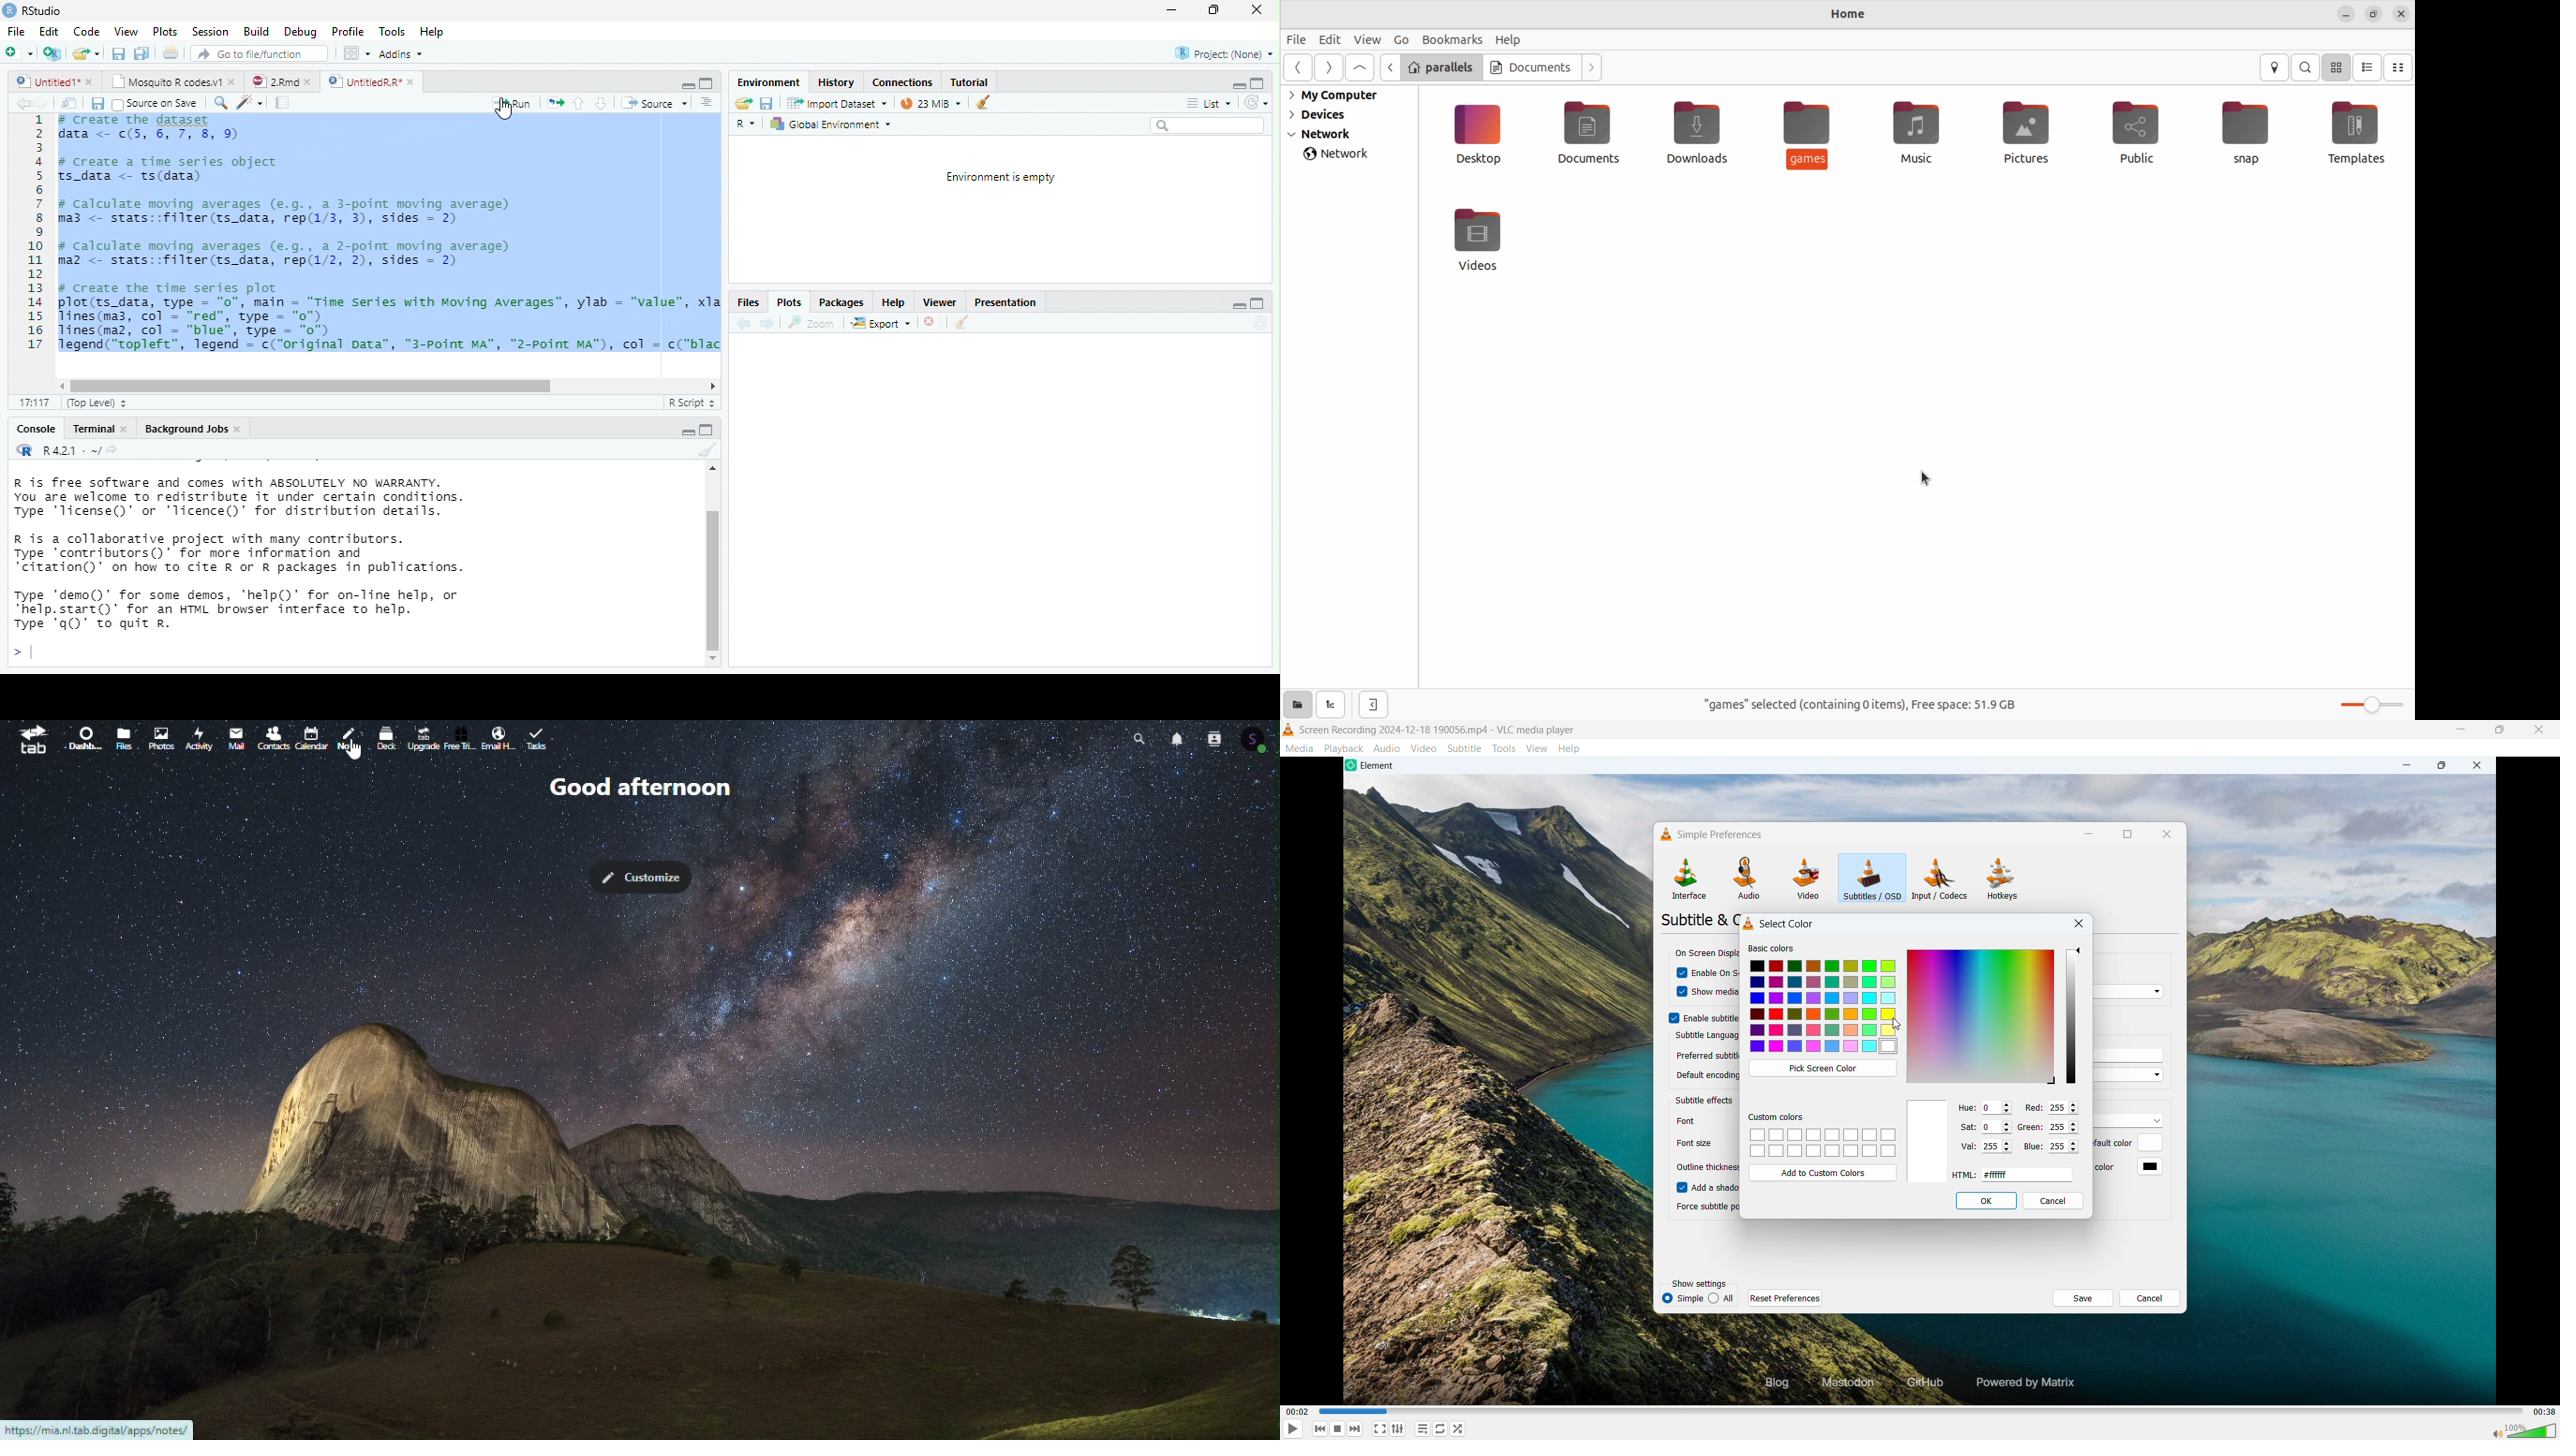 The width and height of the screenshot is (2576, 1456). Describe the element at coordinates (1177, 736) in the screenshot. I see `Notifications` at that location.